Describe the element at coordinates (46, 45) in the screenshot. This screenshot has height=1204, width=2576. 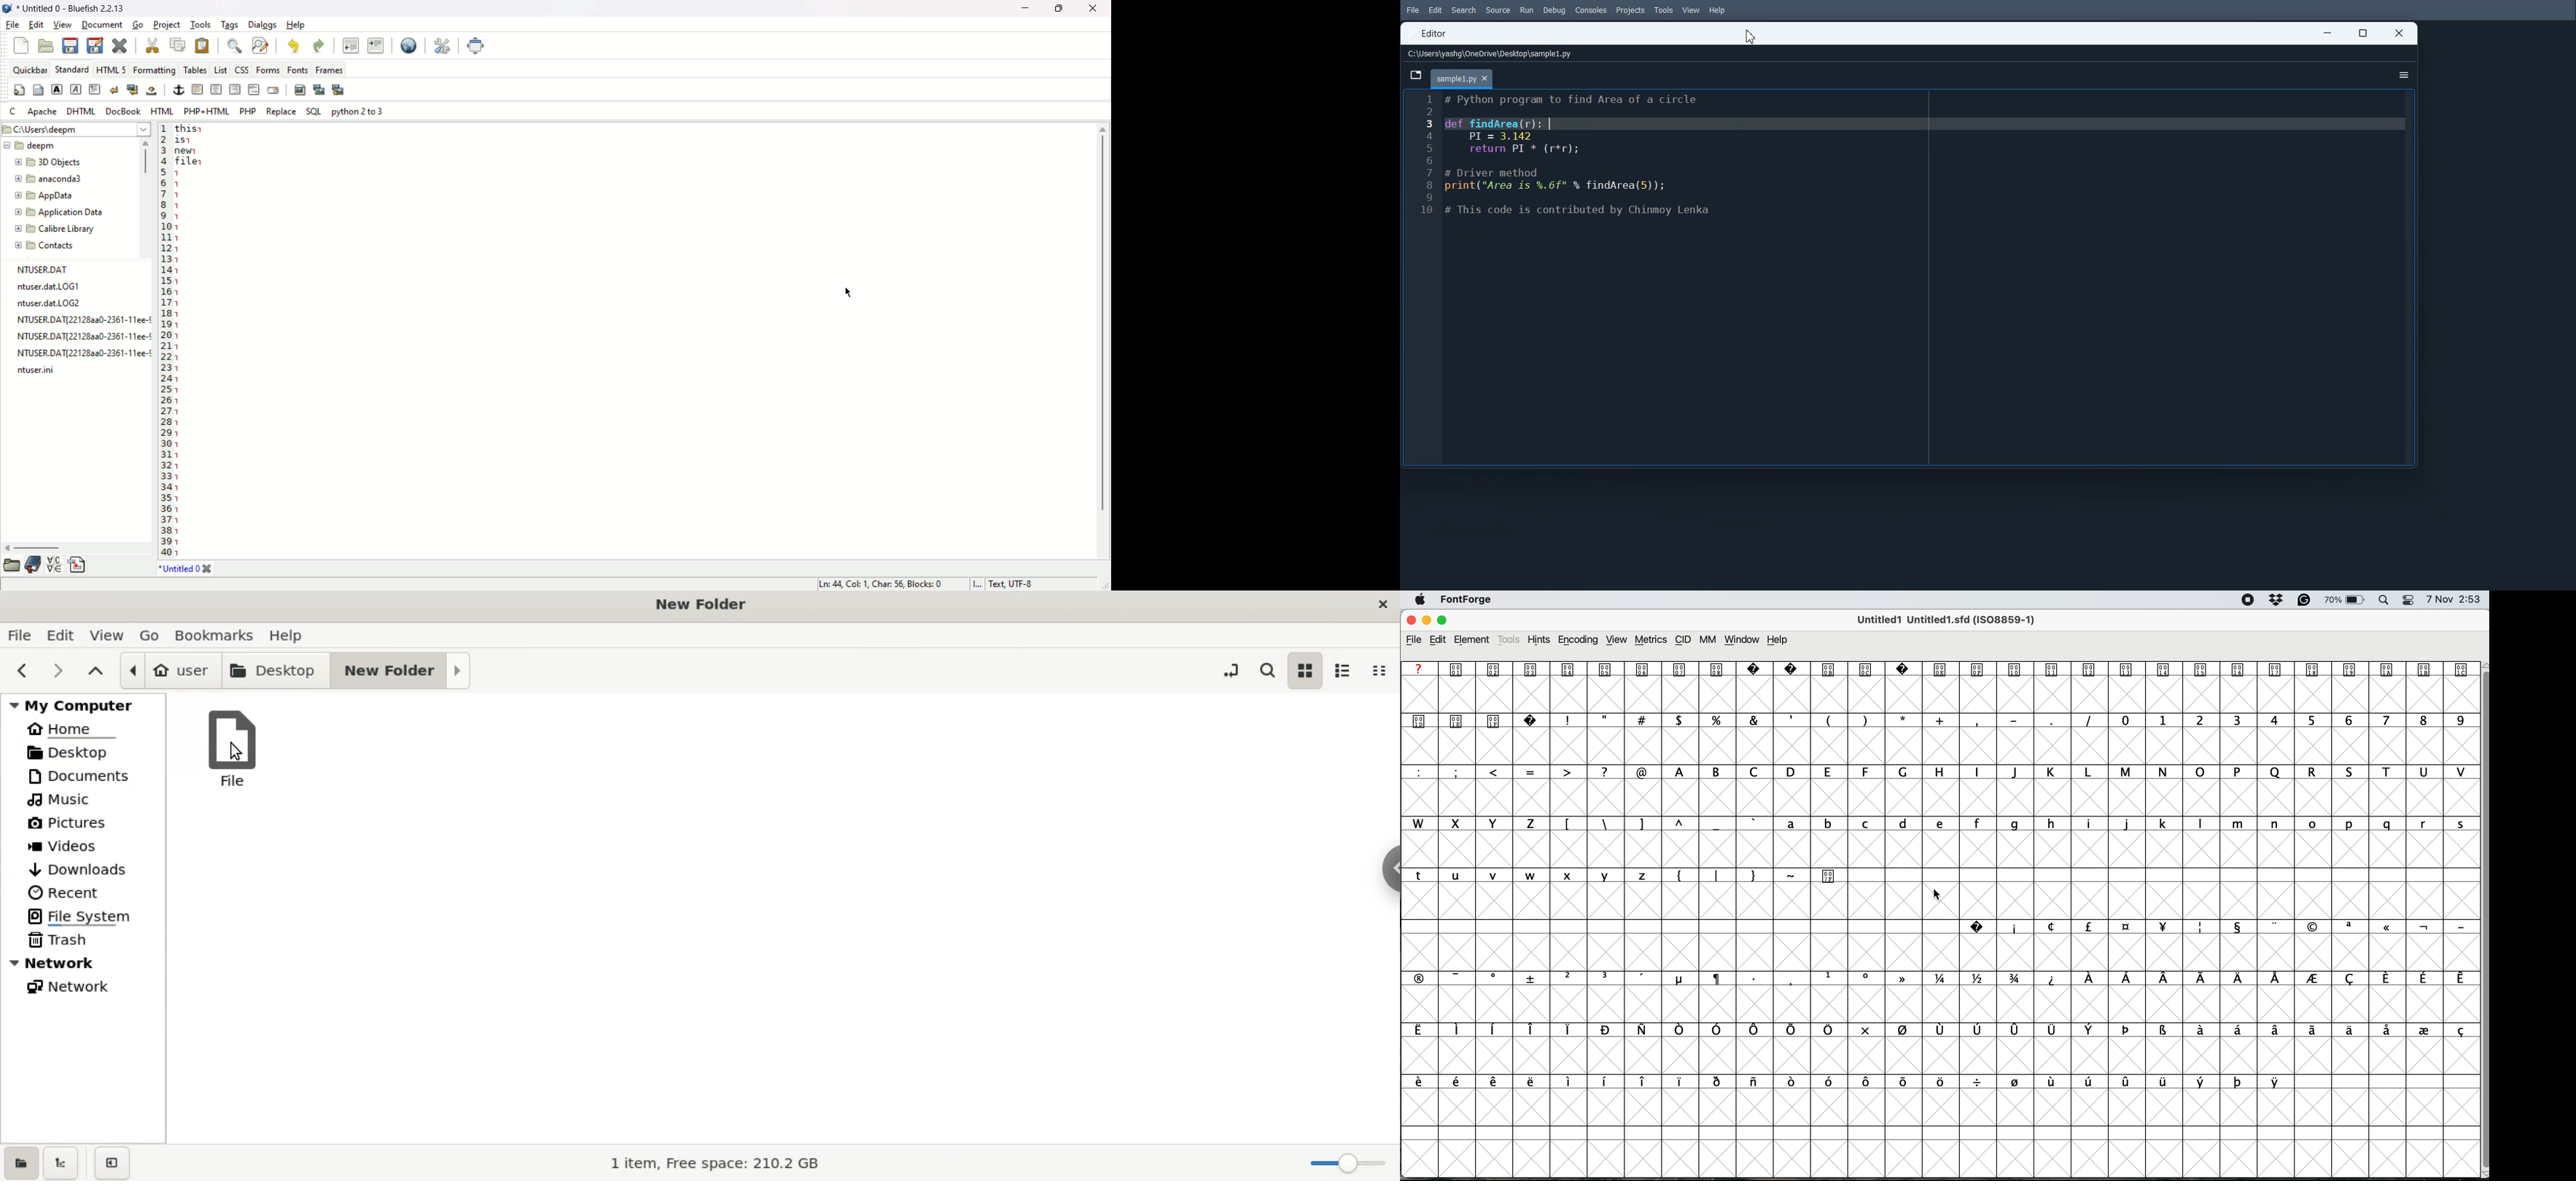
I see `open file` at that location.